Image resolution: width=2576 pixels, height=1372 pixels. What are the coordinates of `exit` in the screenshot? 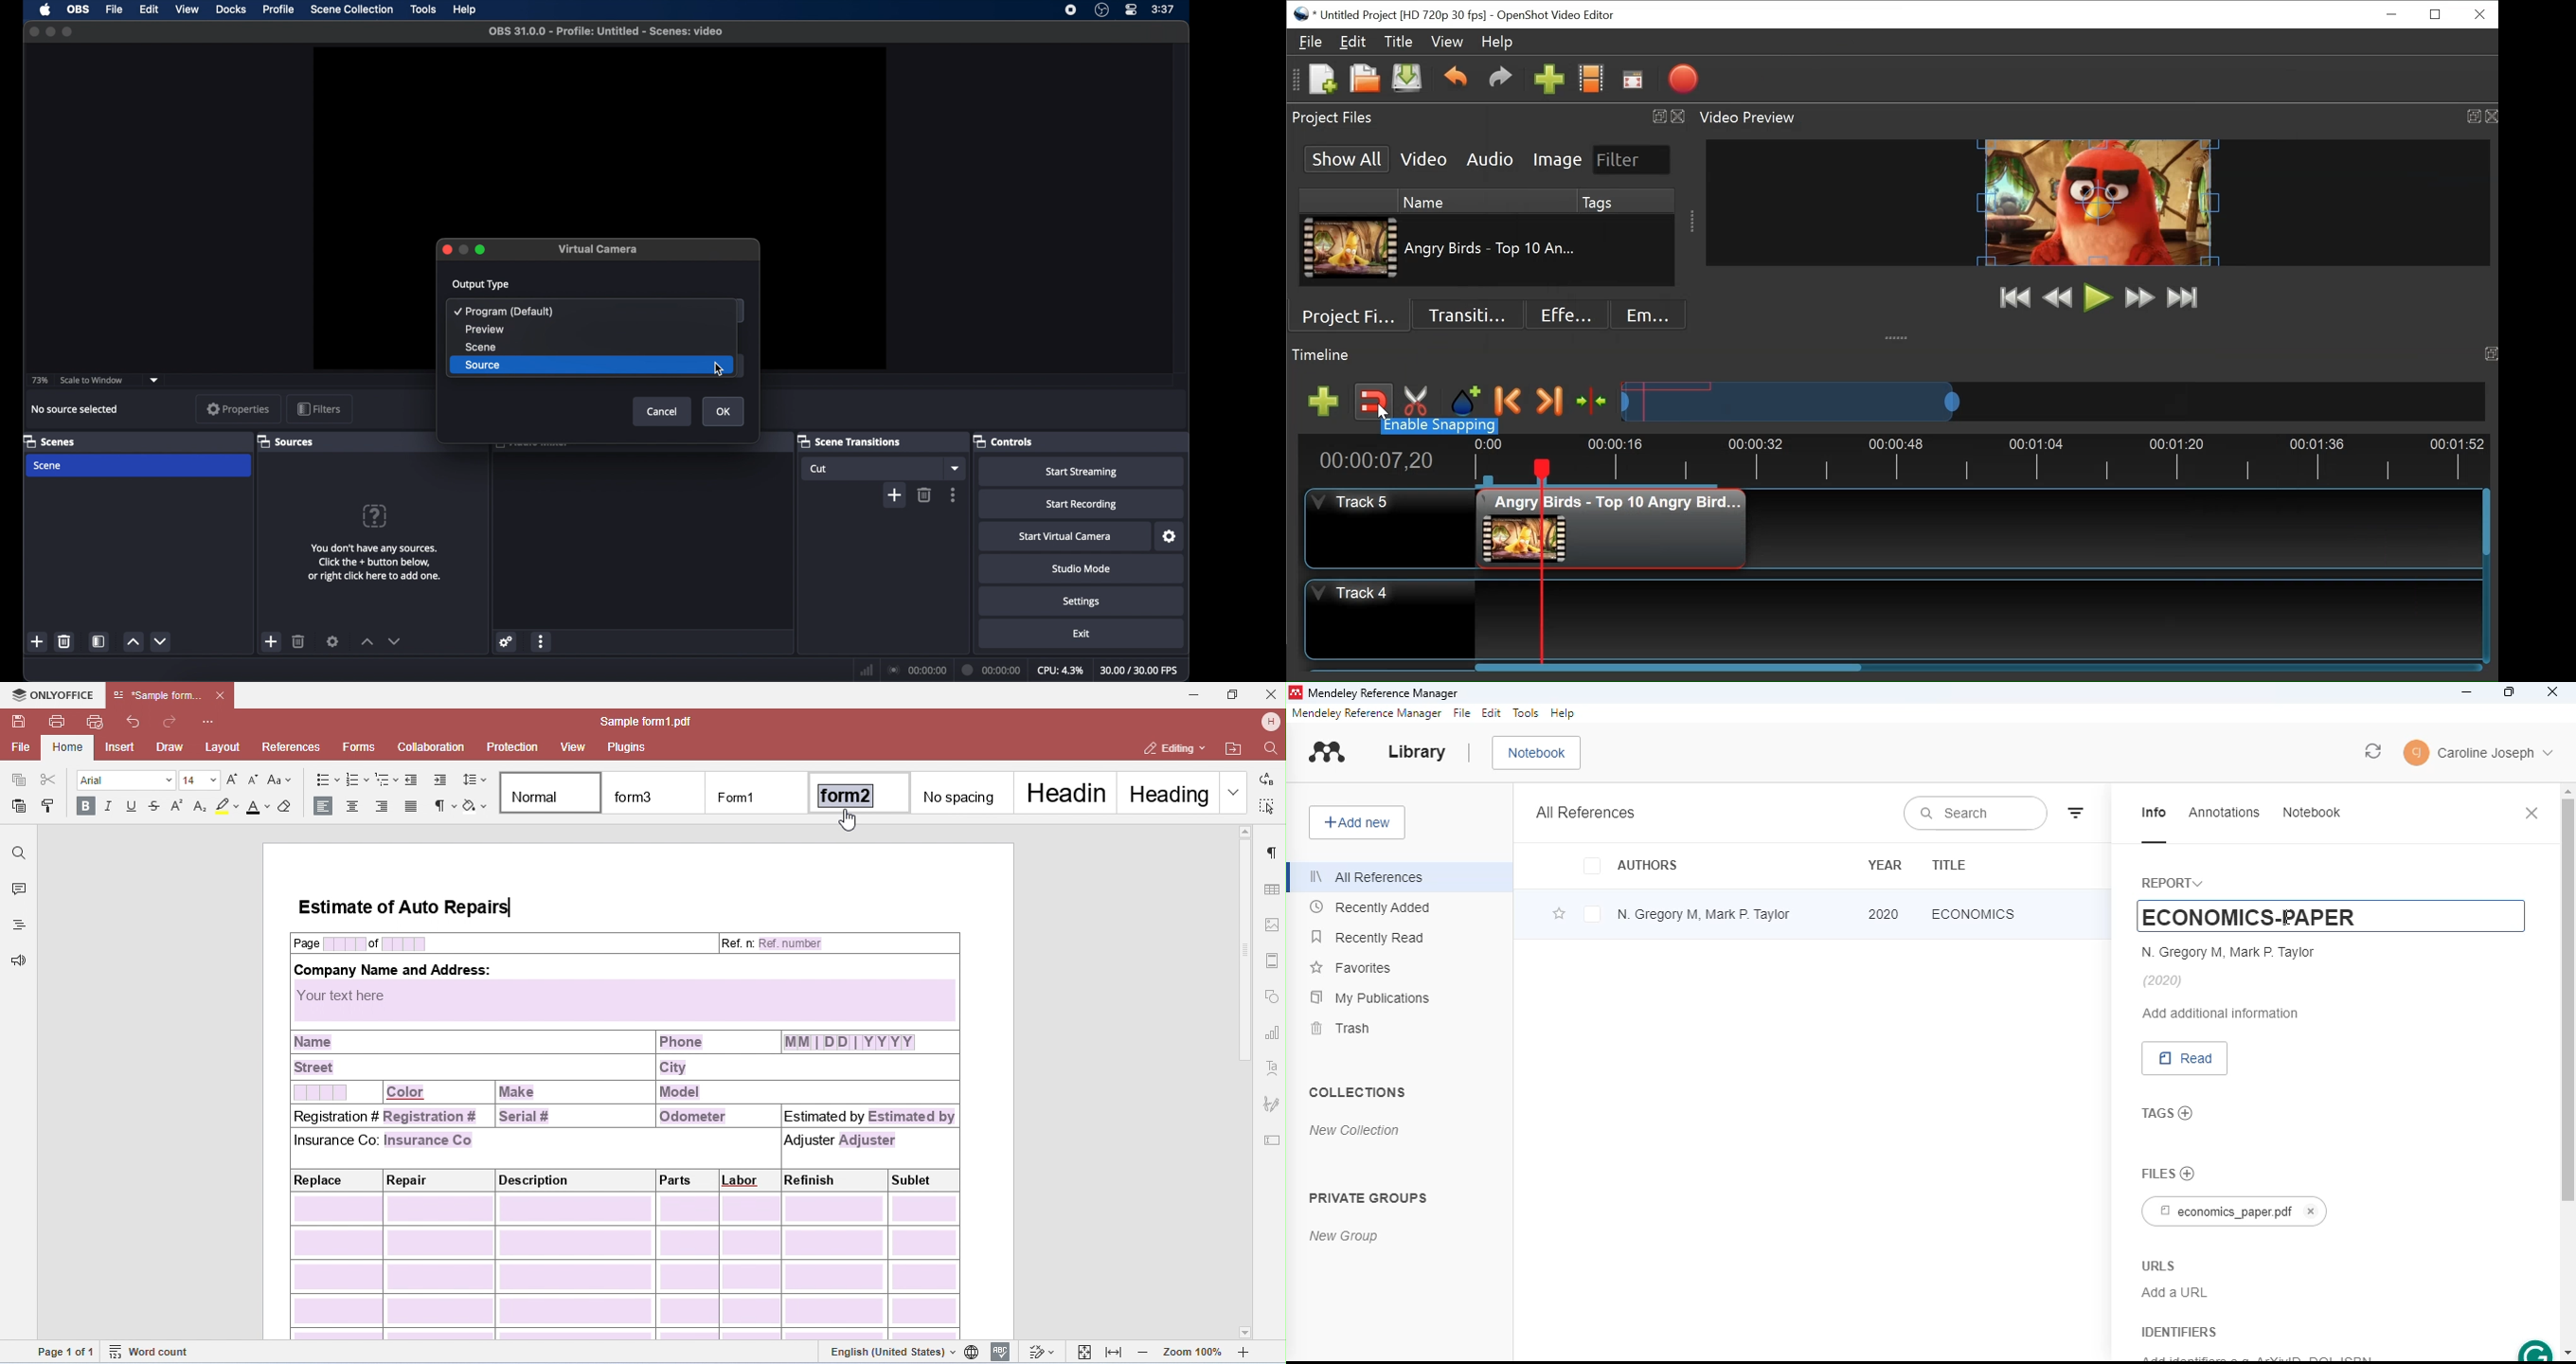 It's located at (1081, 633).